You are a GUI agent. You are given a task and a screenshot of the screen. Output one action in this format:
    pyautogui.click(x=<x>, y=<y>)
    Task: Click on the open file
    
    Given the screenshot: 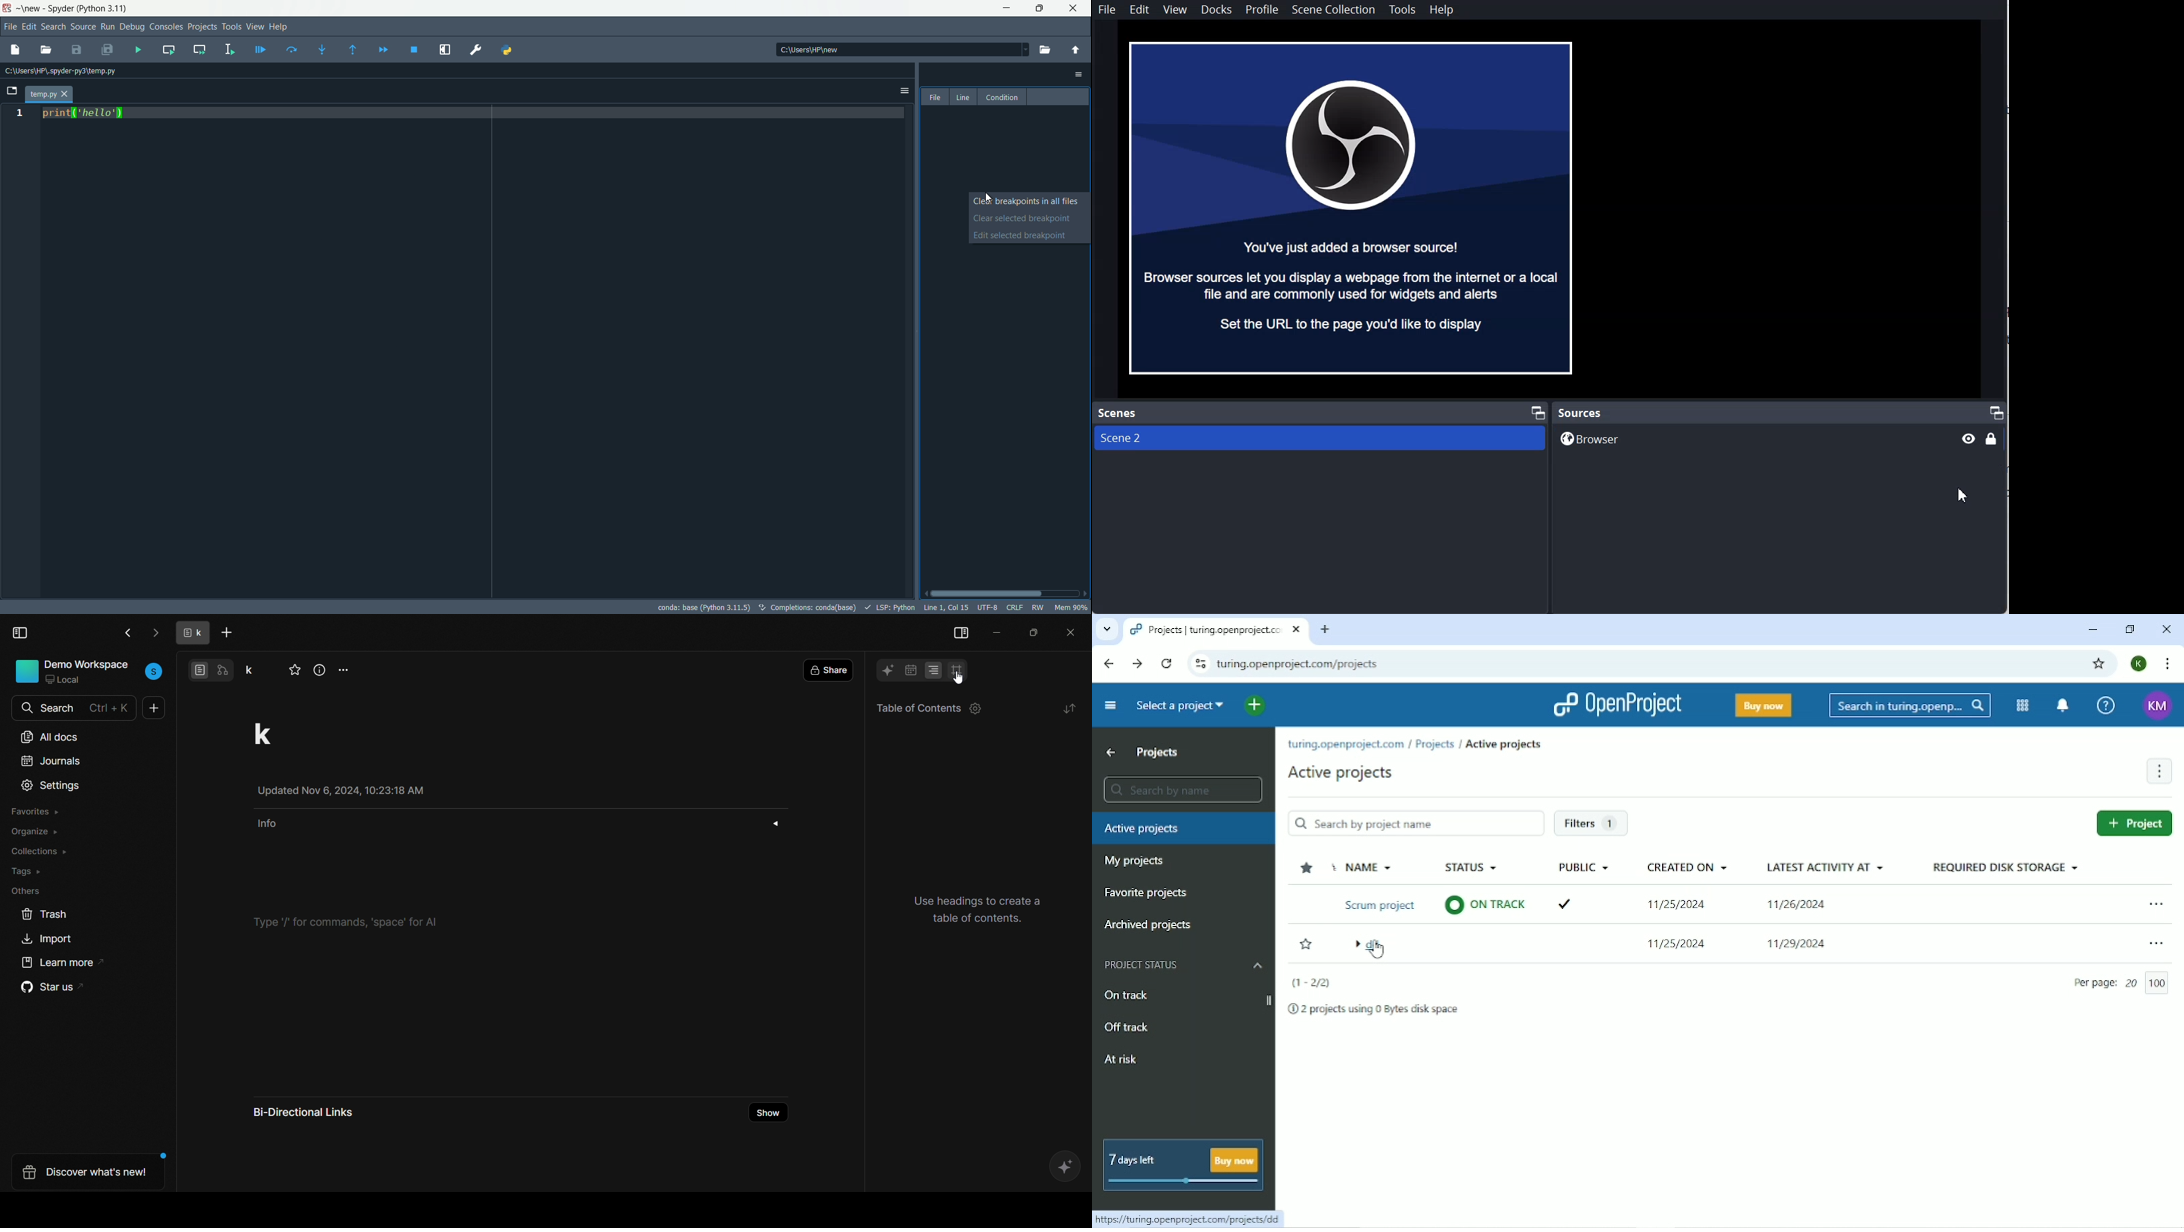 What is the action you would take?
    pyautogui.click(x=46, y=50)
    